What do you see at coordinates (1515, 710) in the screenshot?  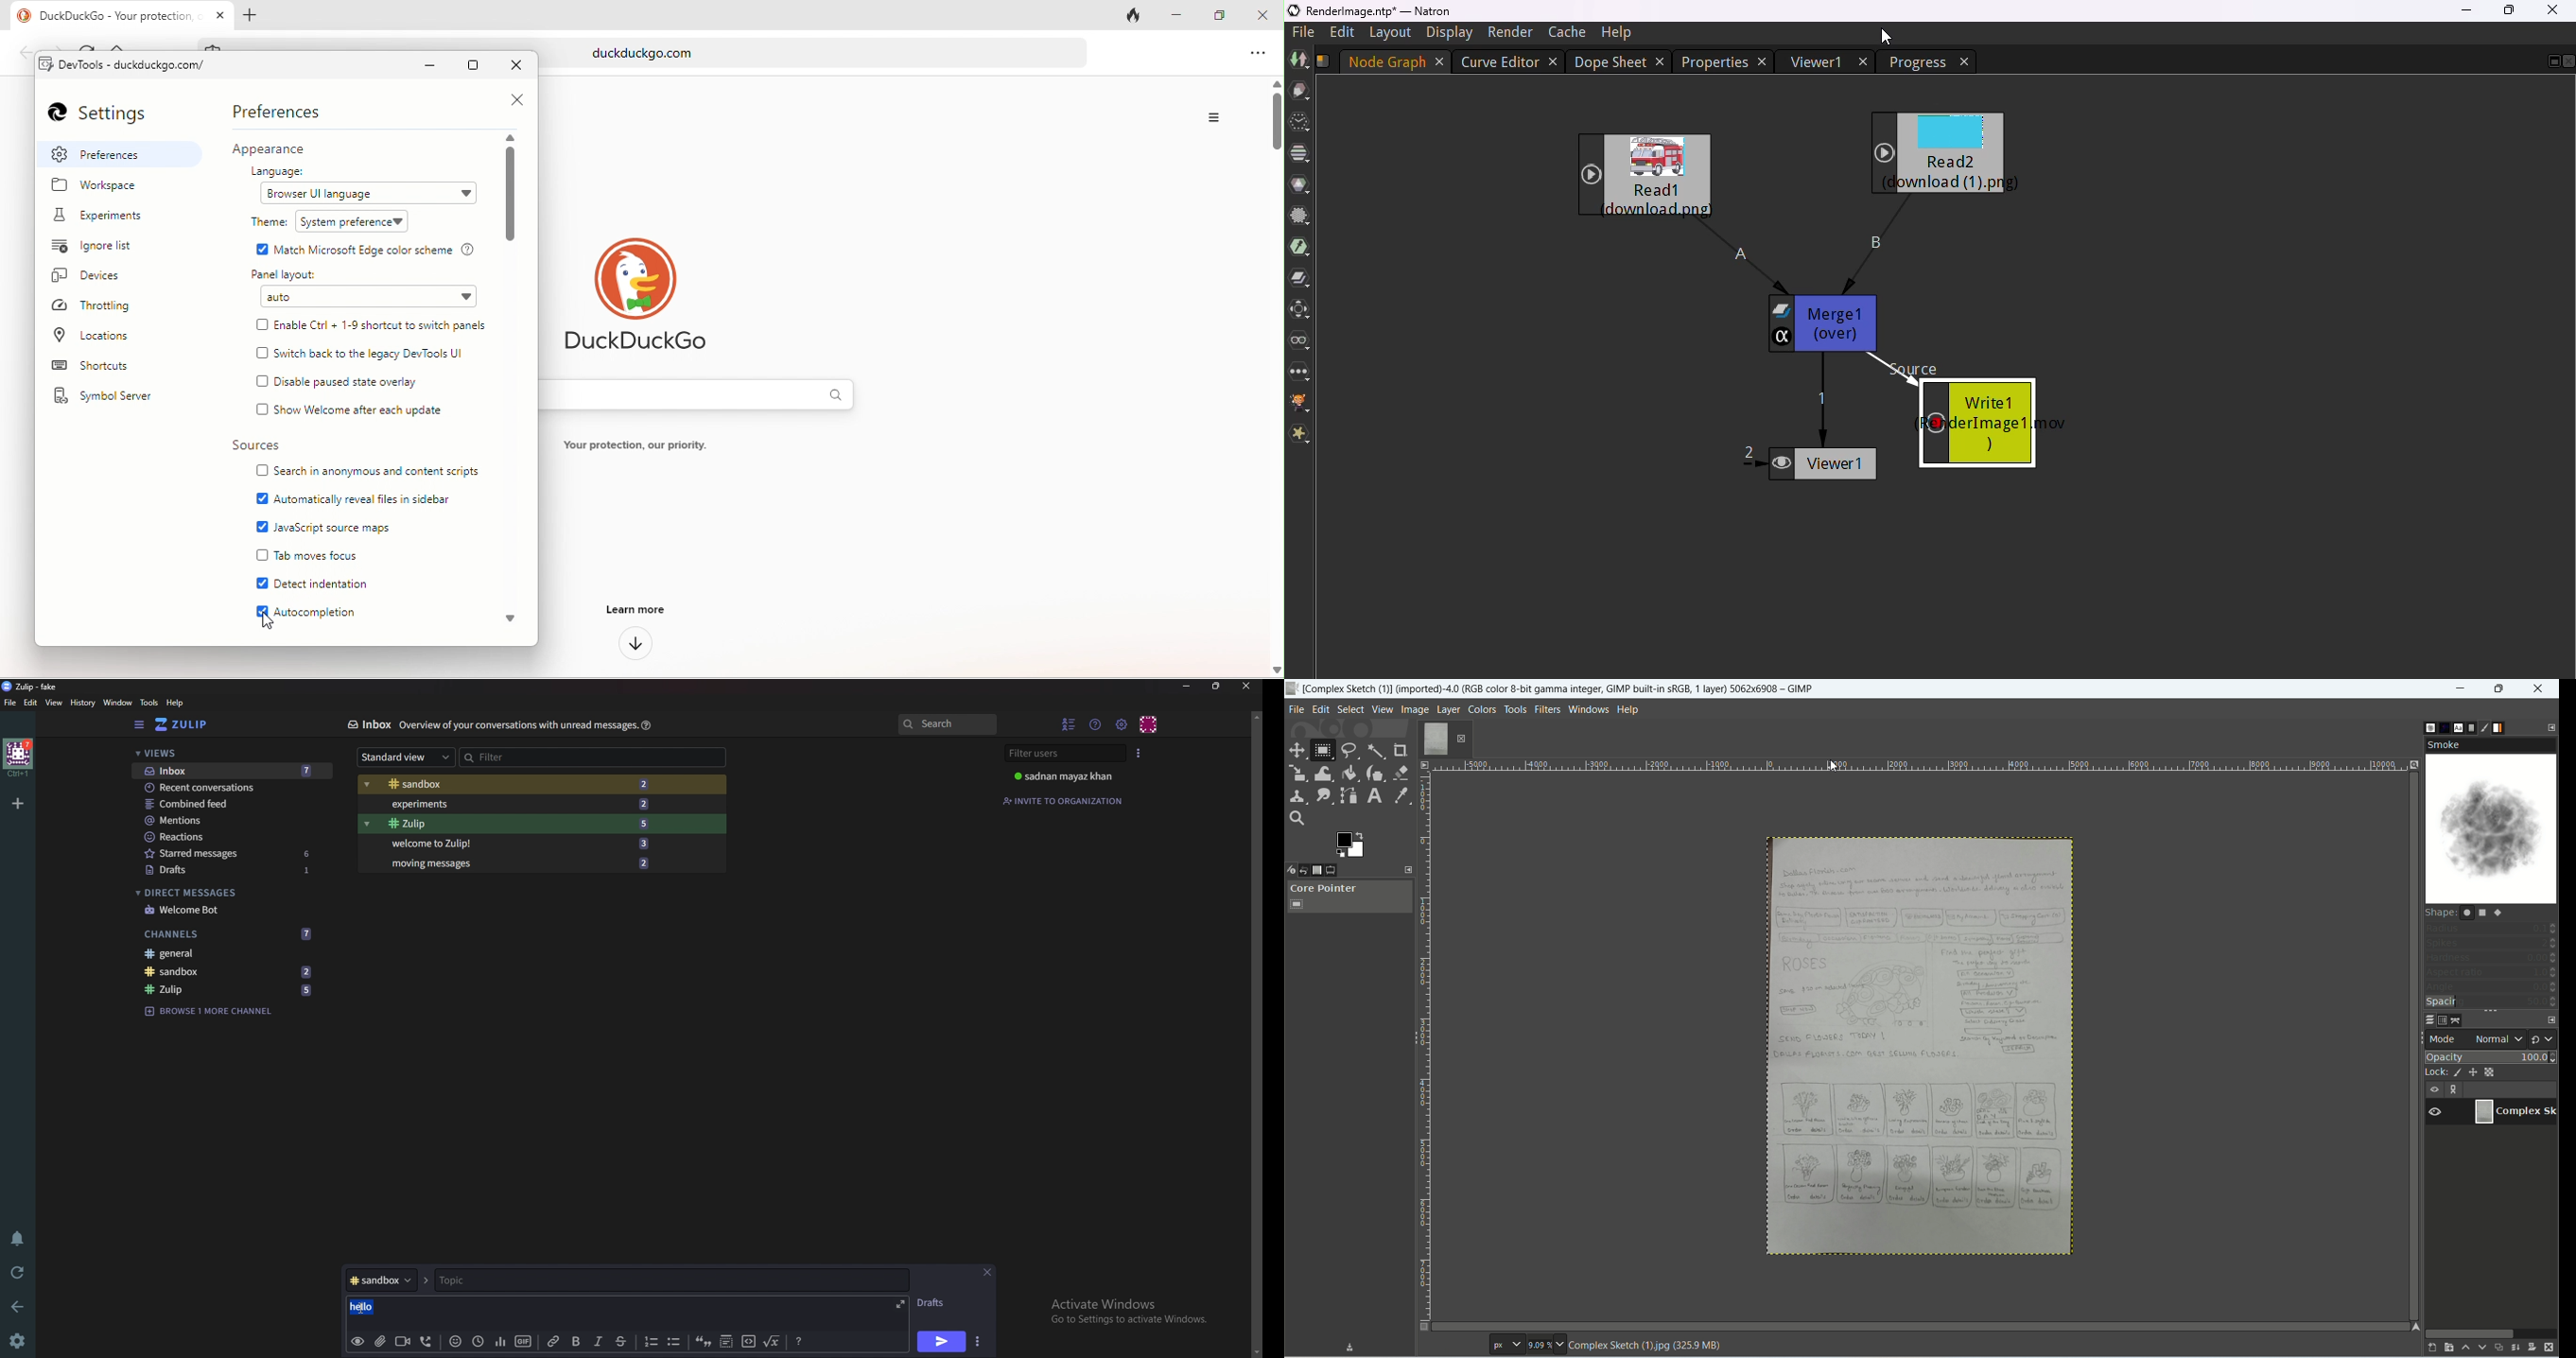 I see `tools` at bounding box center [1515, 710].